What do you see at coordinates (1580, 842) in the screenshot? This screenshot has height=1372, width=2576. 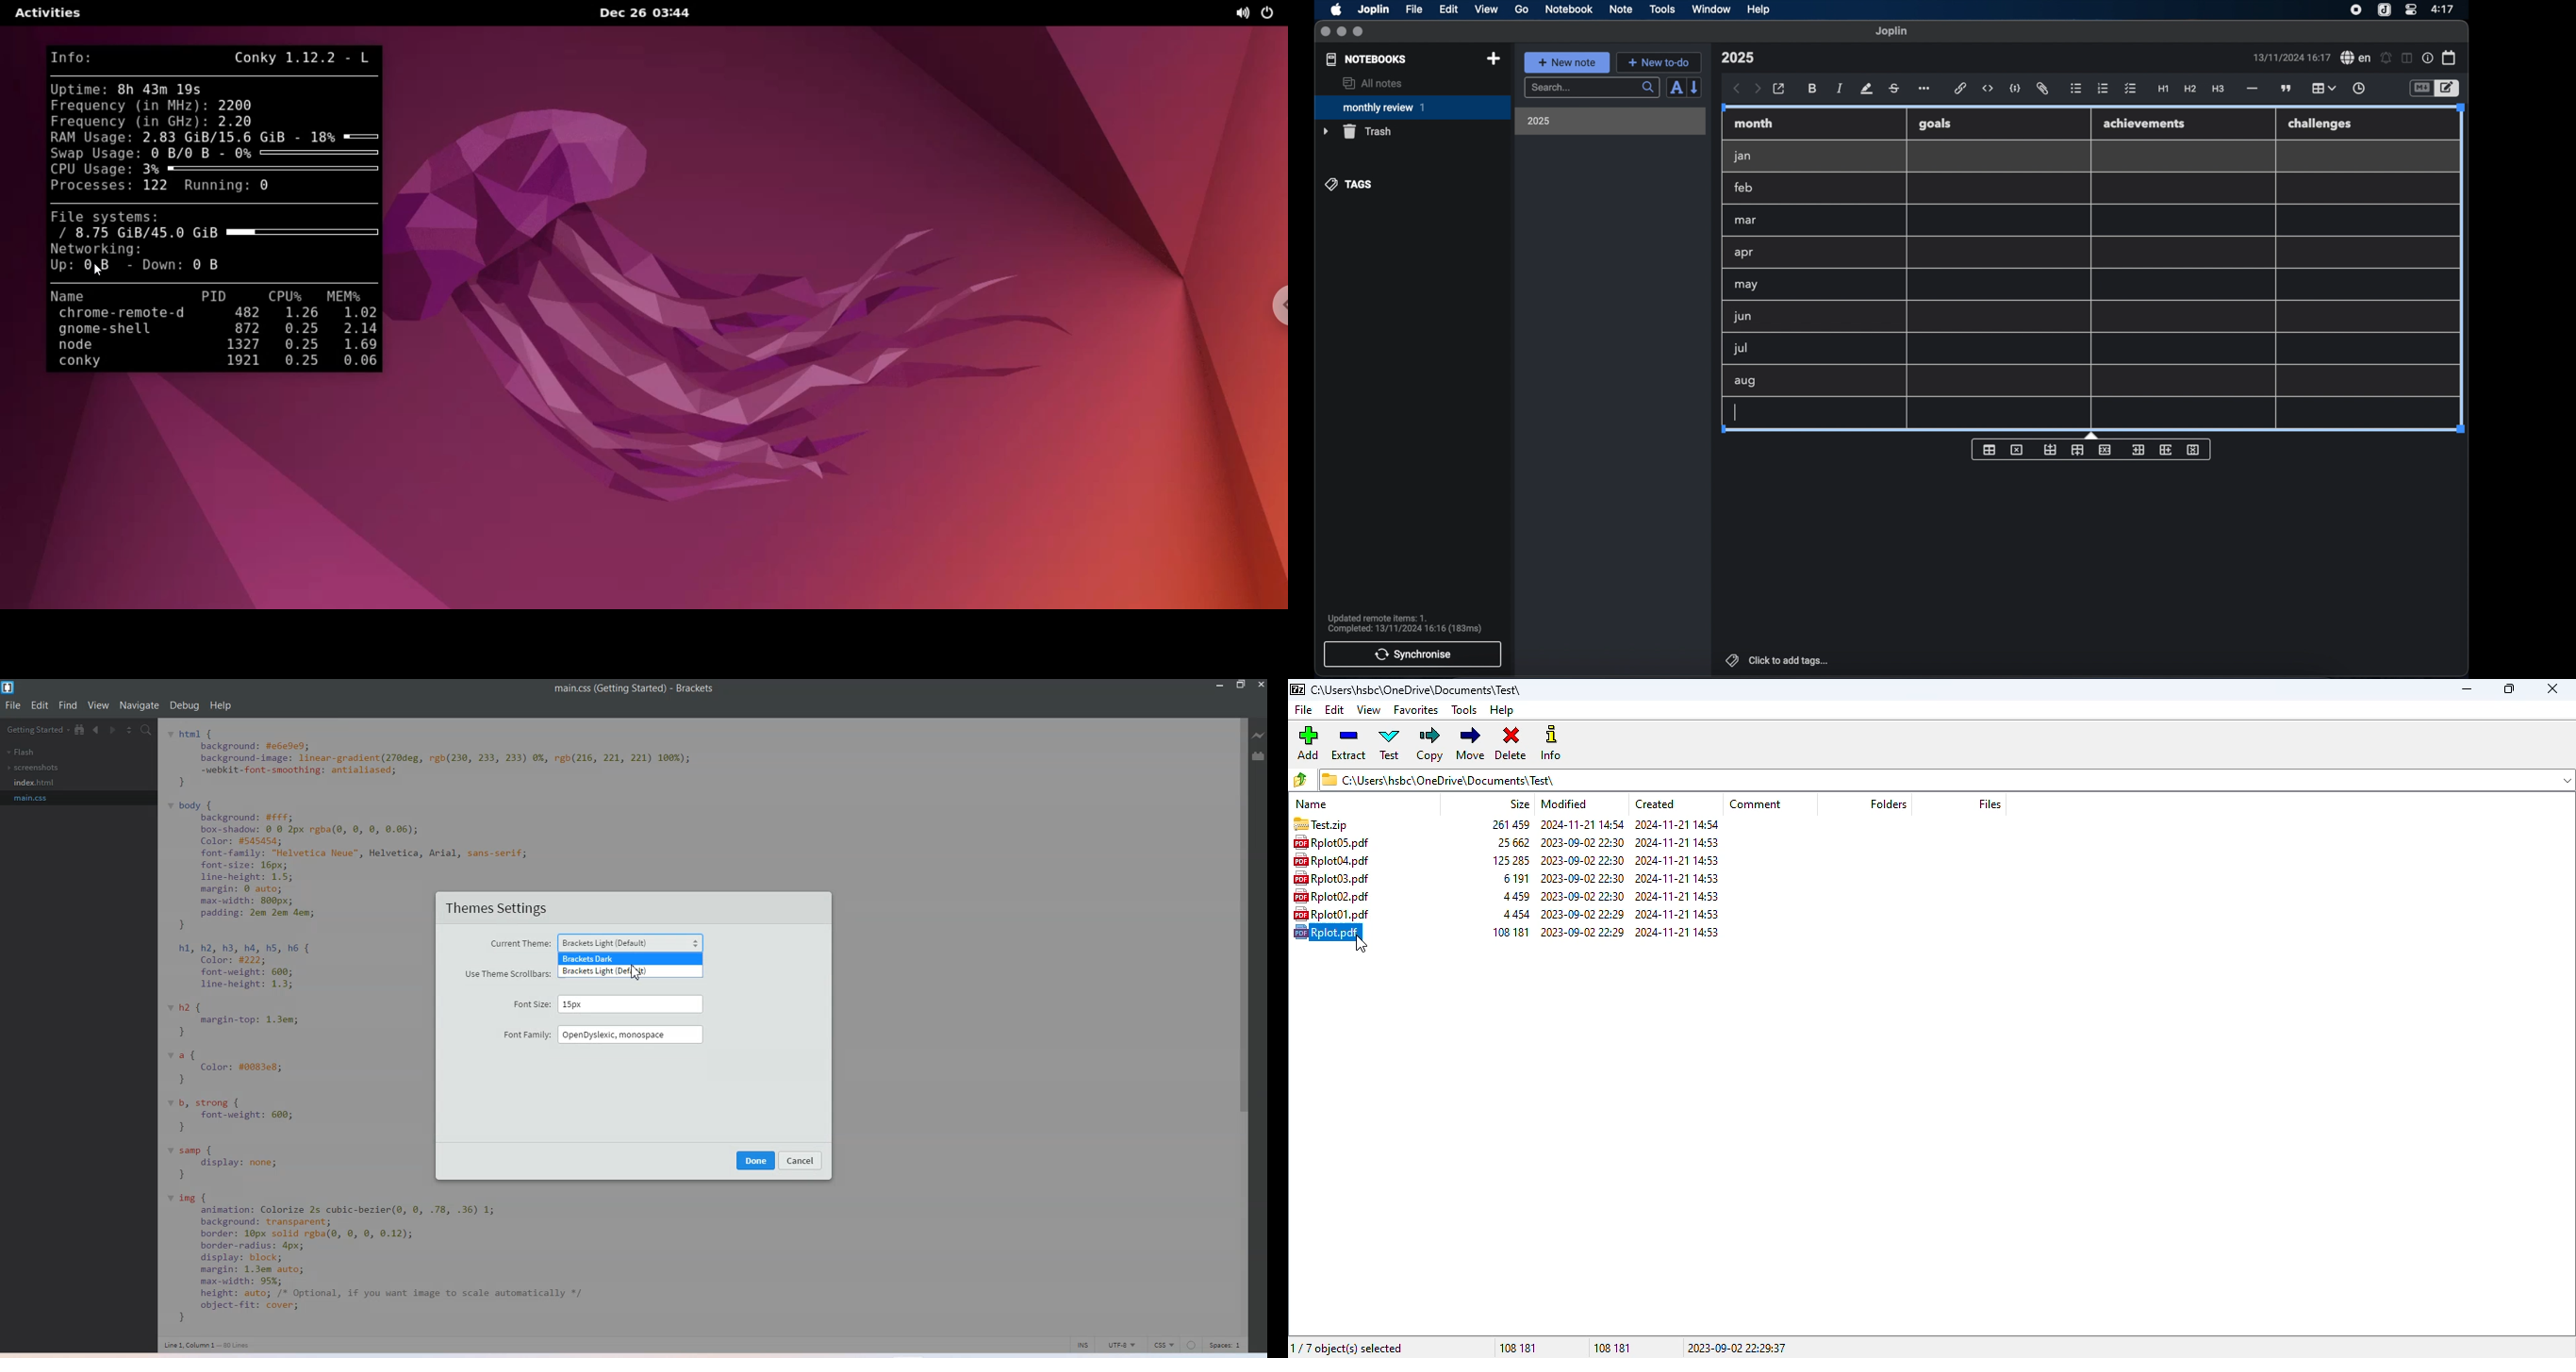 I see ` 2023-09-02 22:30` at bounding box center [1580, 842].